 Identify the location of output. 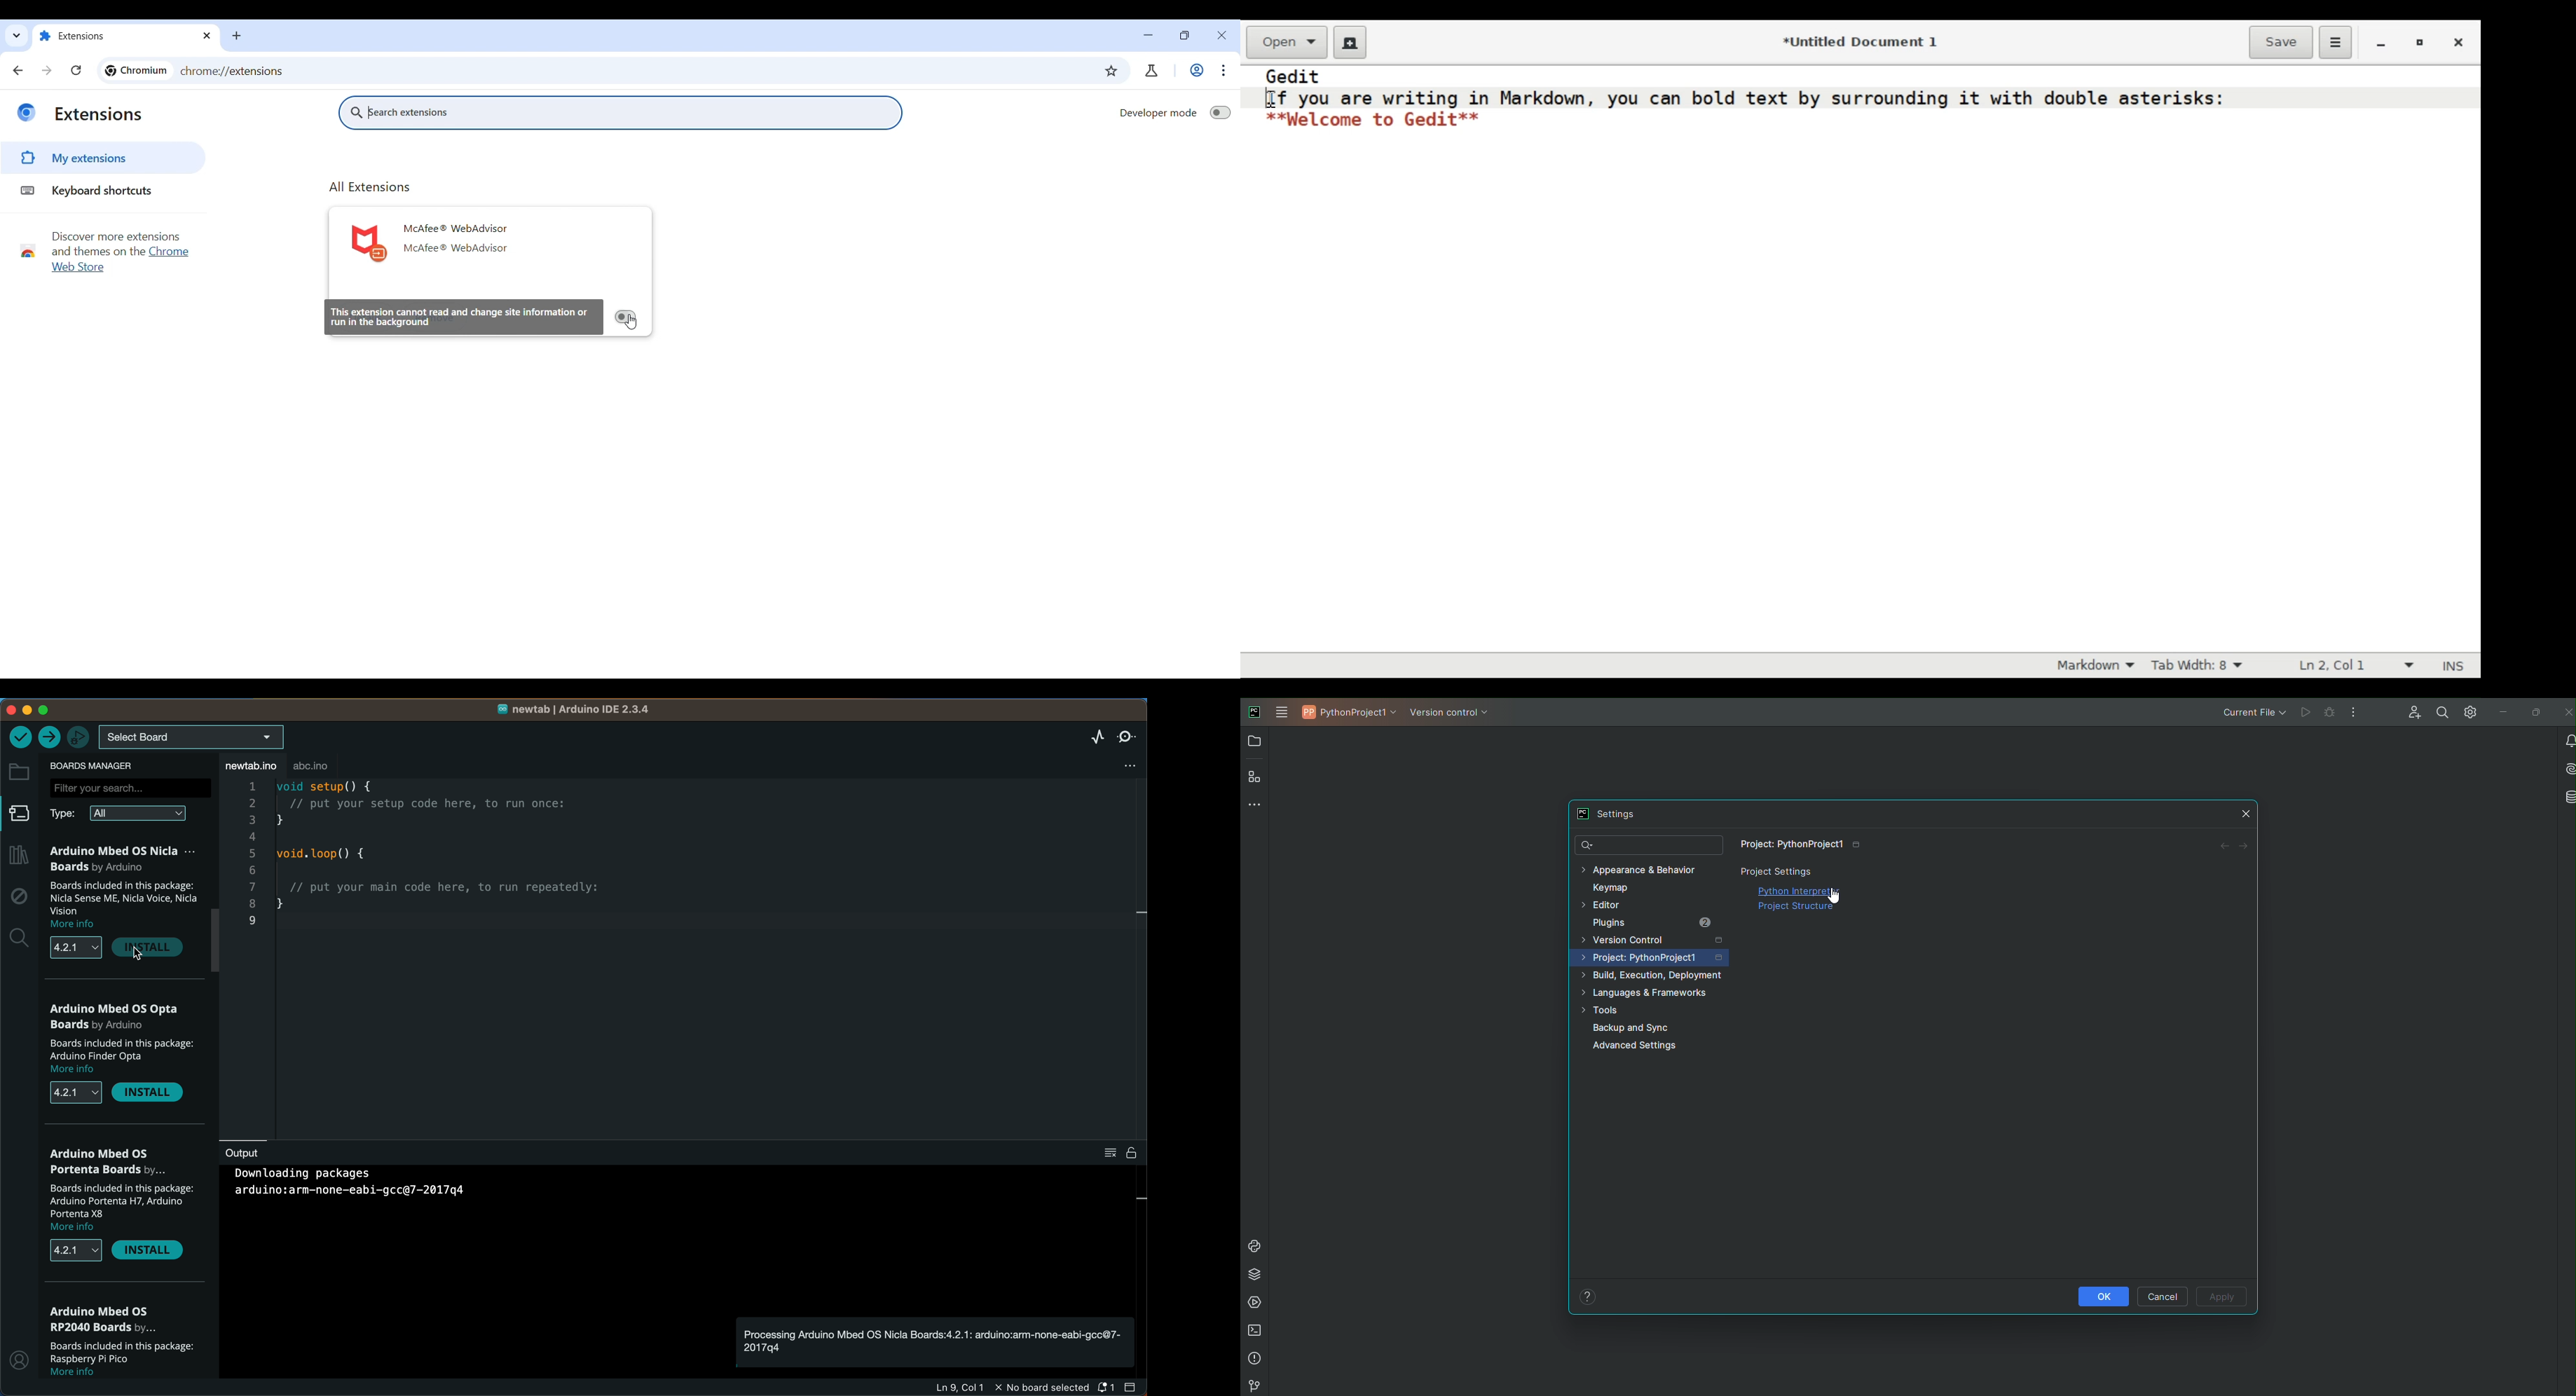
(268, 1153).